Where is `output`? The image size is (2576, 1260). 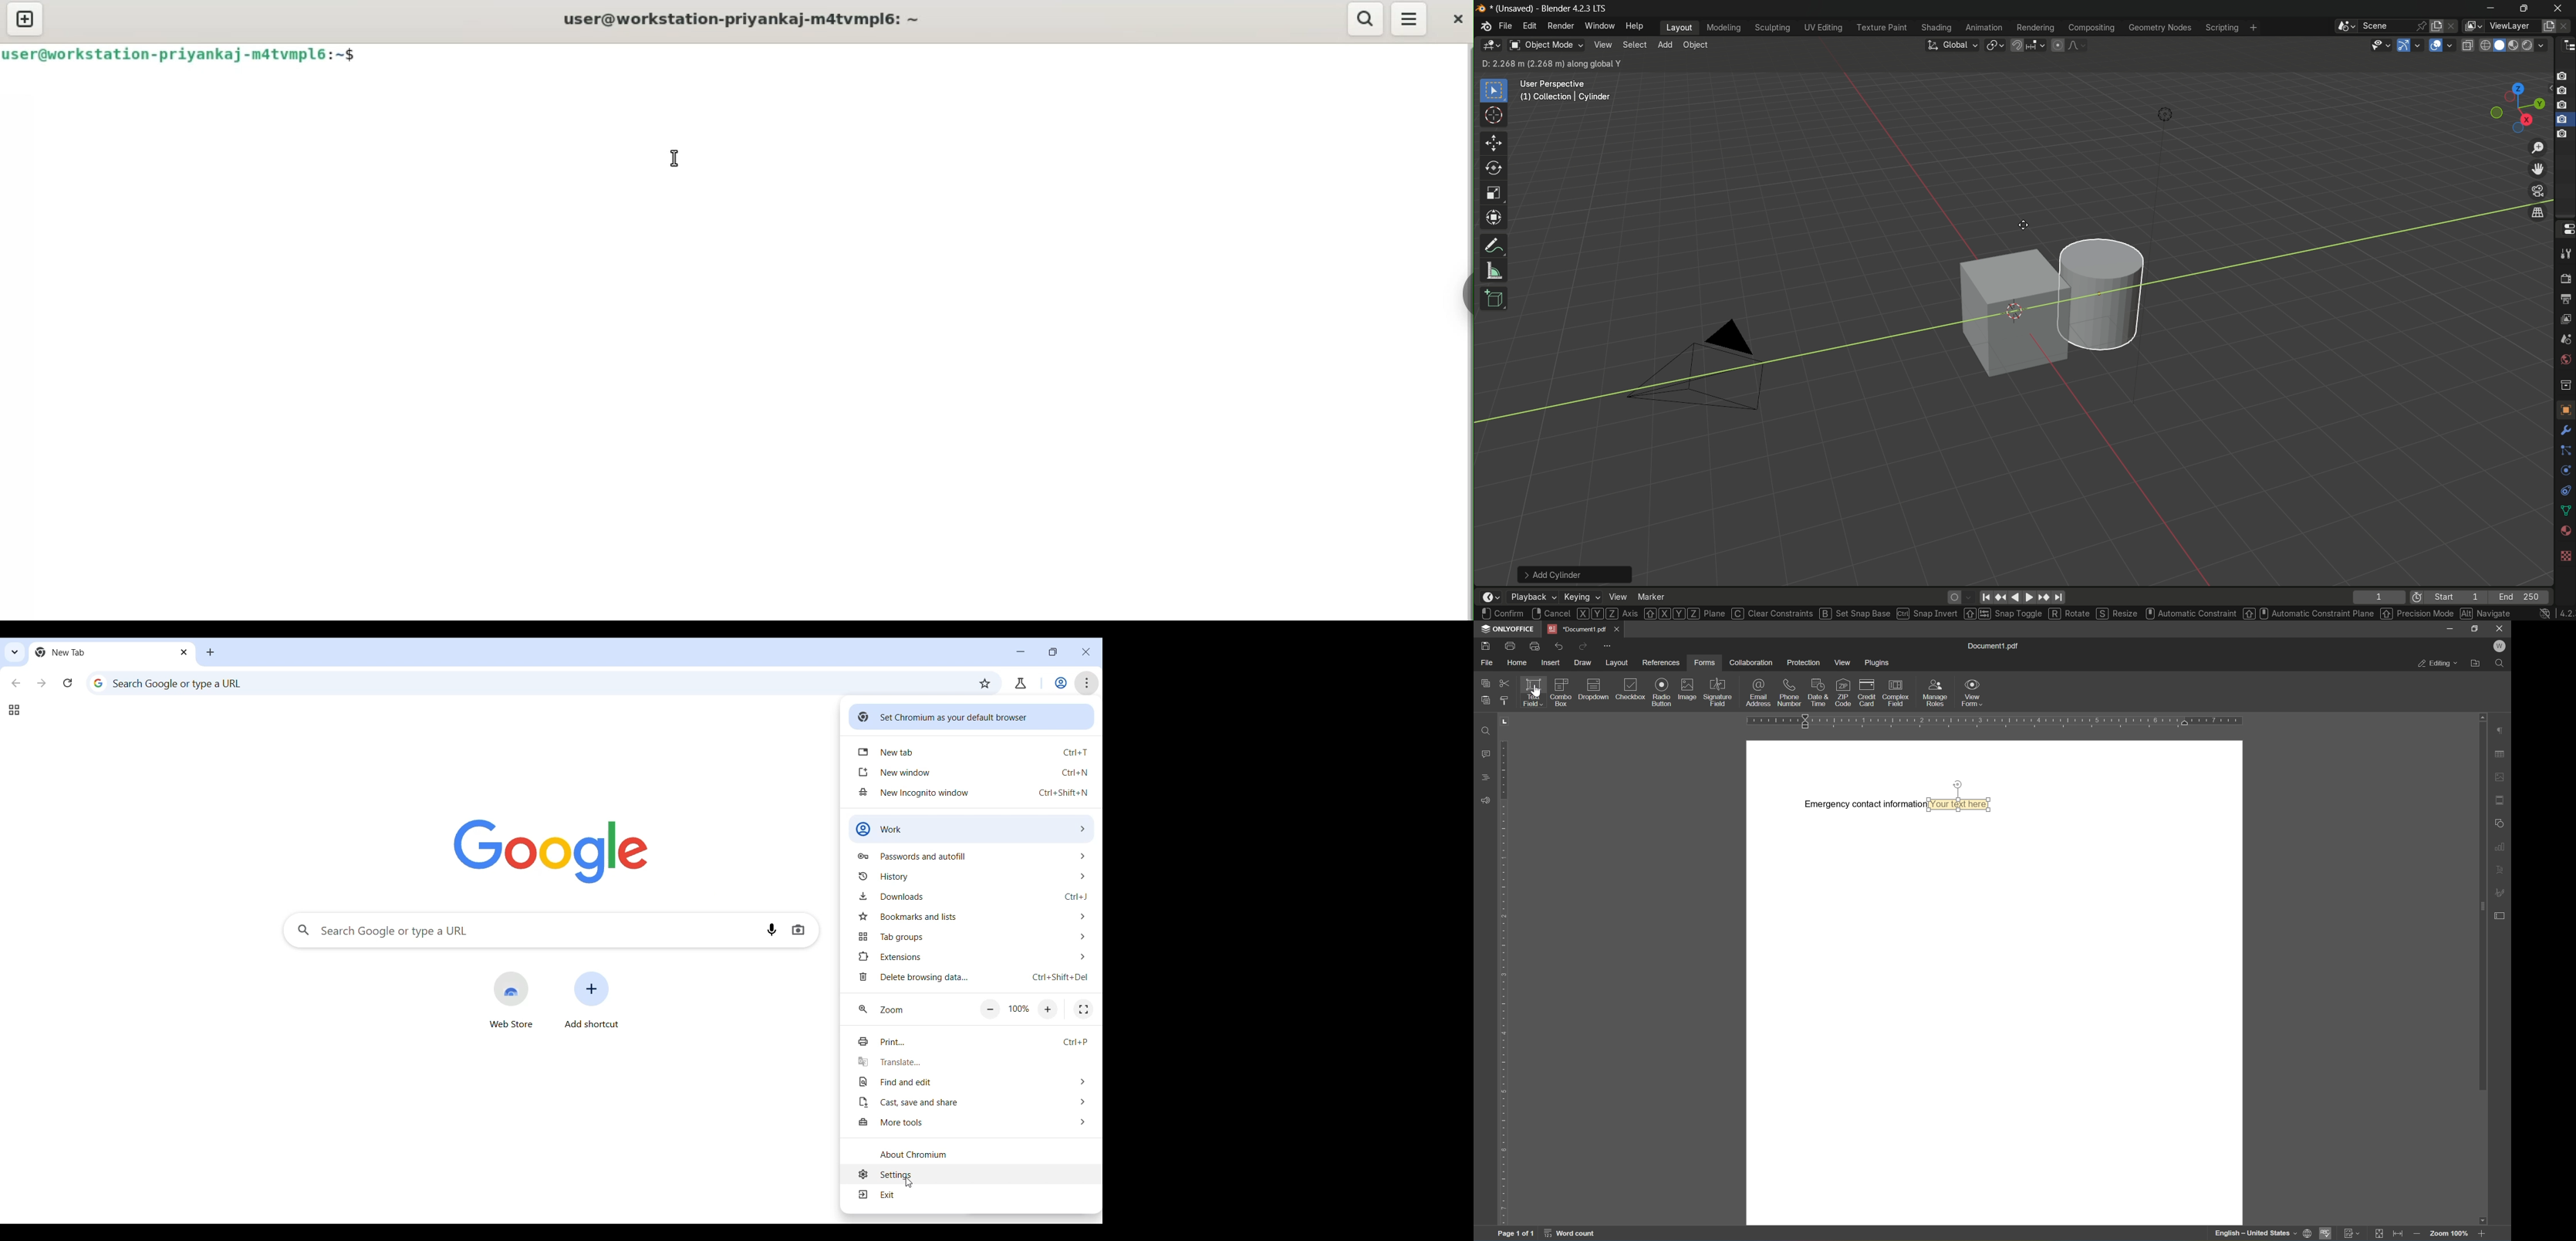
output is located at coordinates (2565, 300).